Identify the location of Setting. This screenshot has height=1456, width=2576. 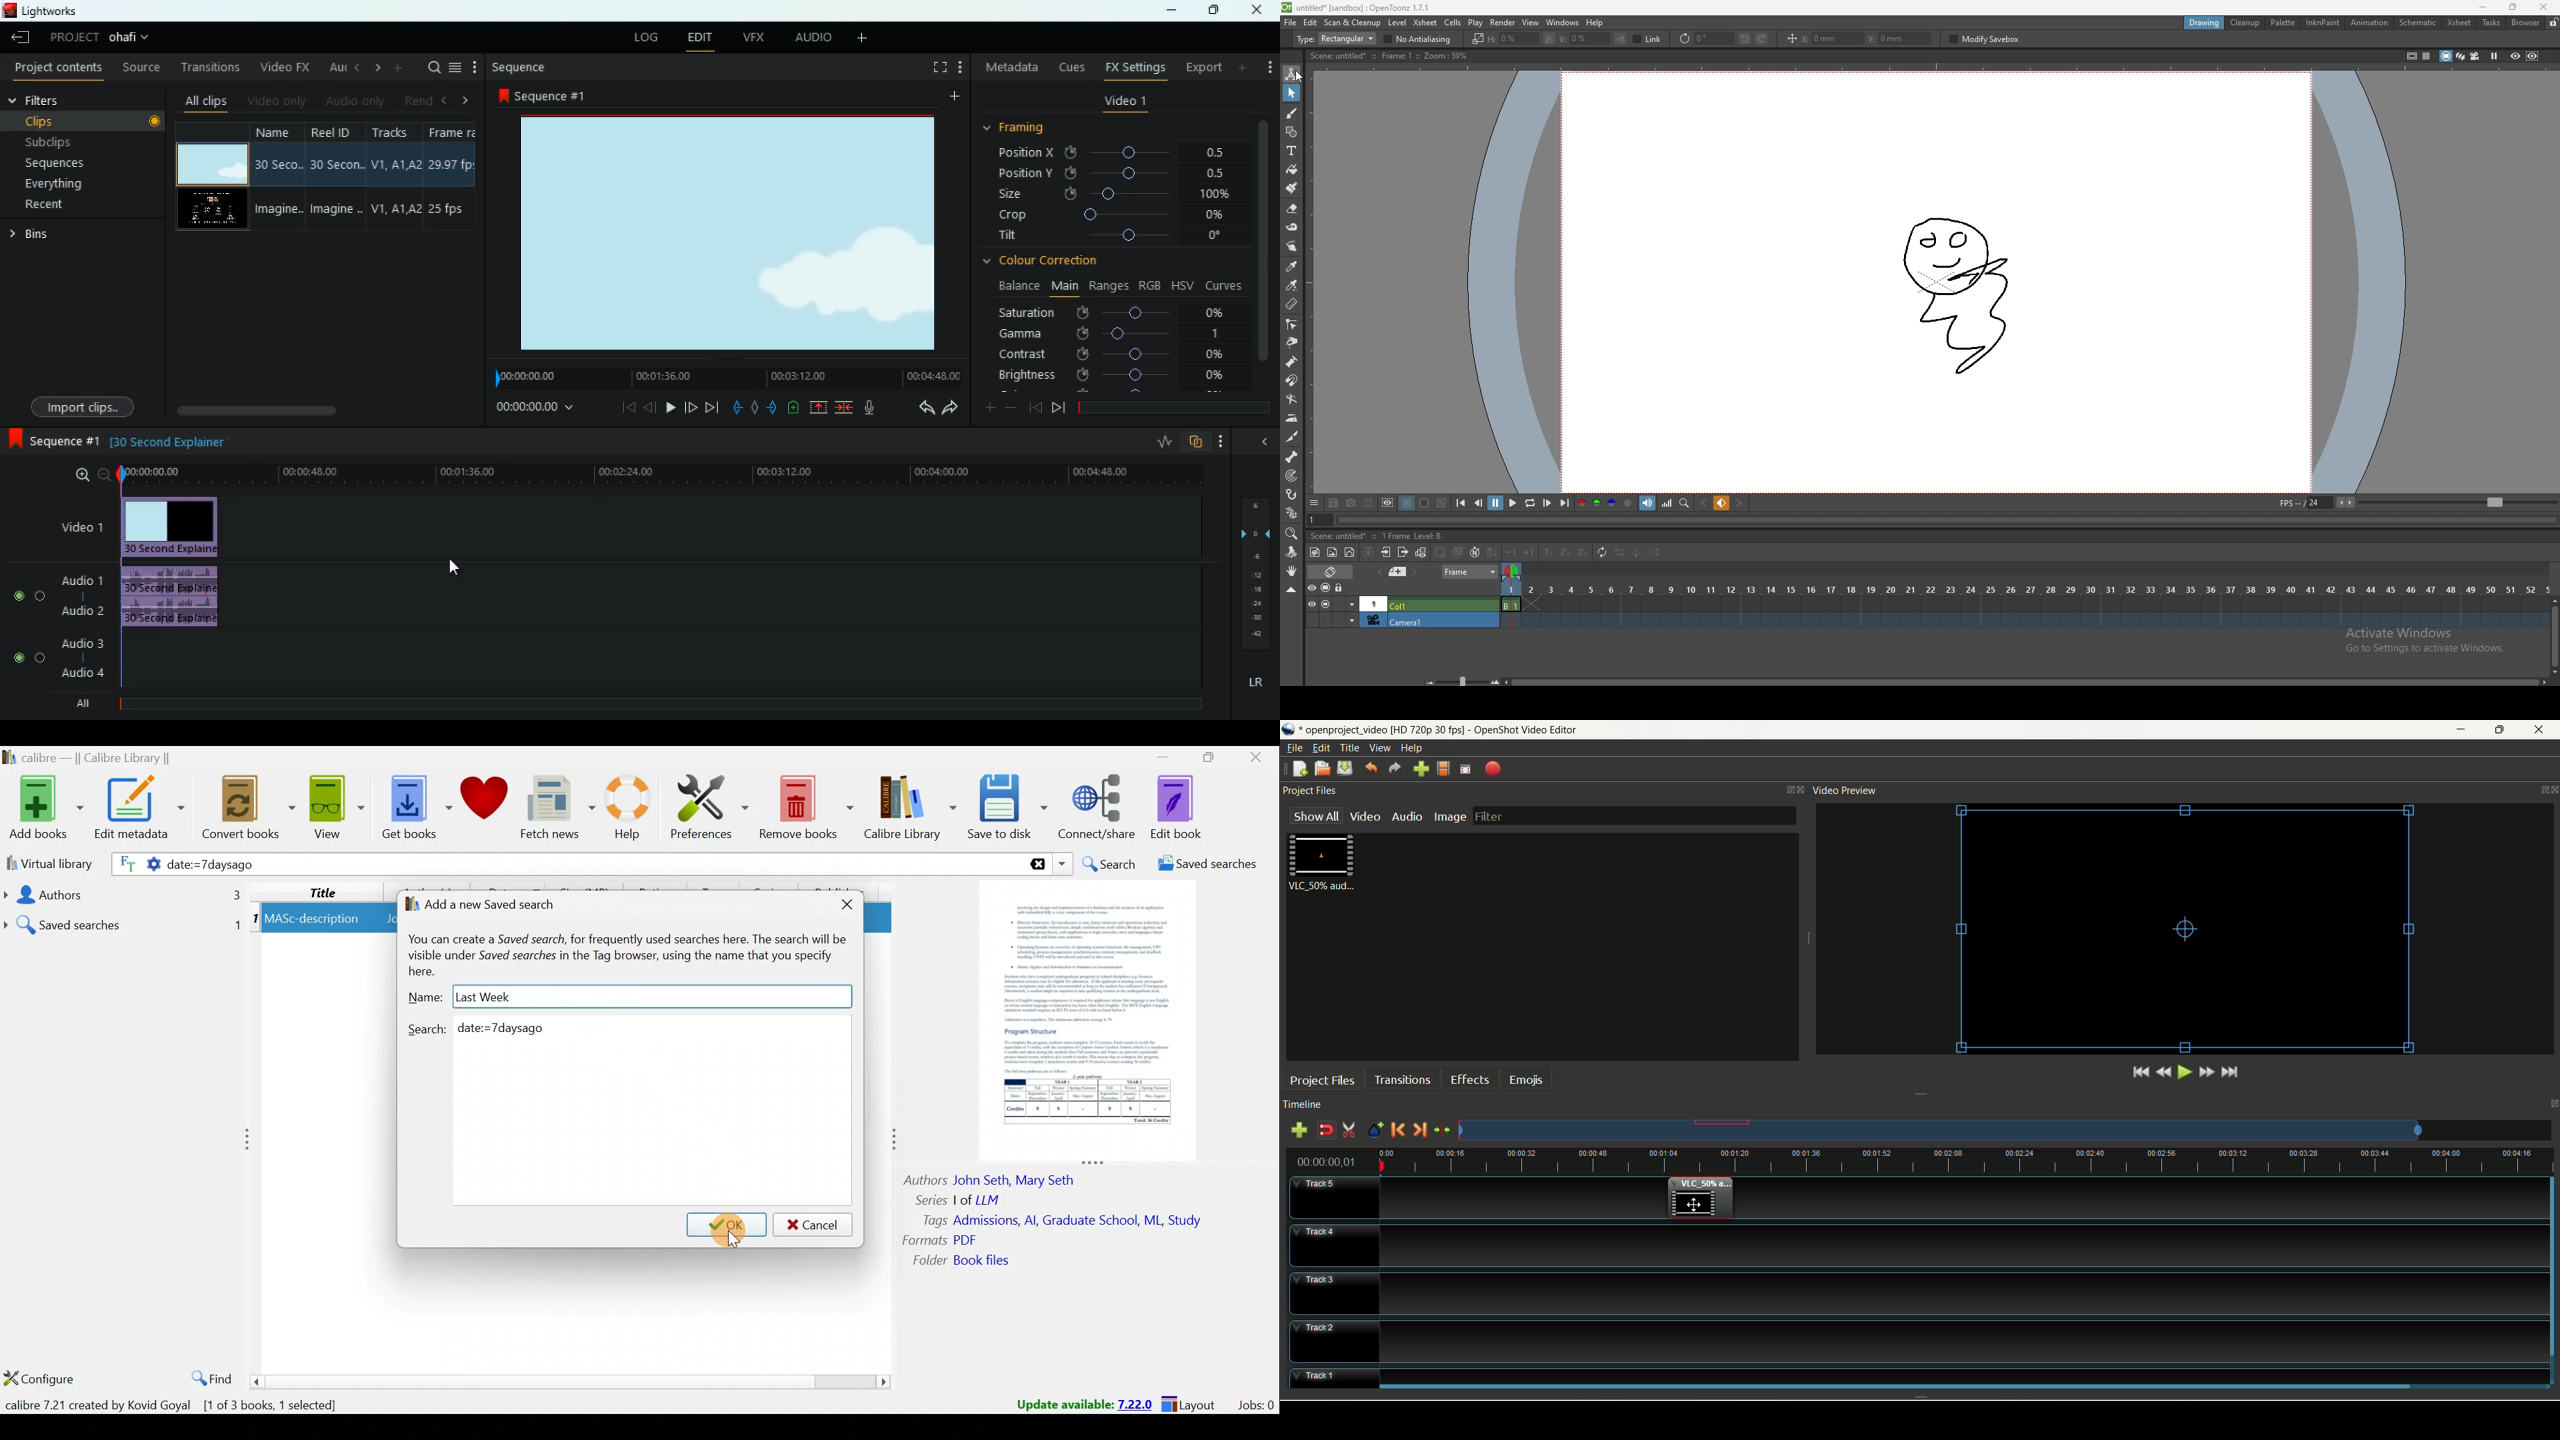
(960, 67).